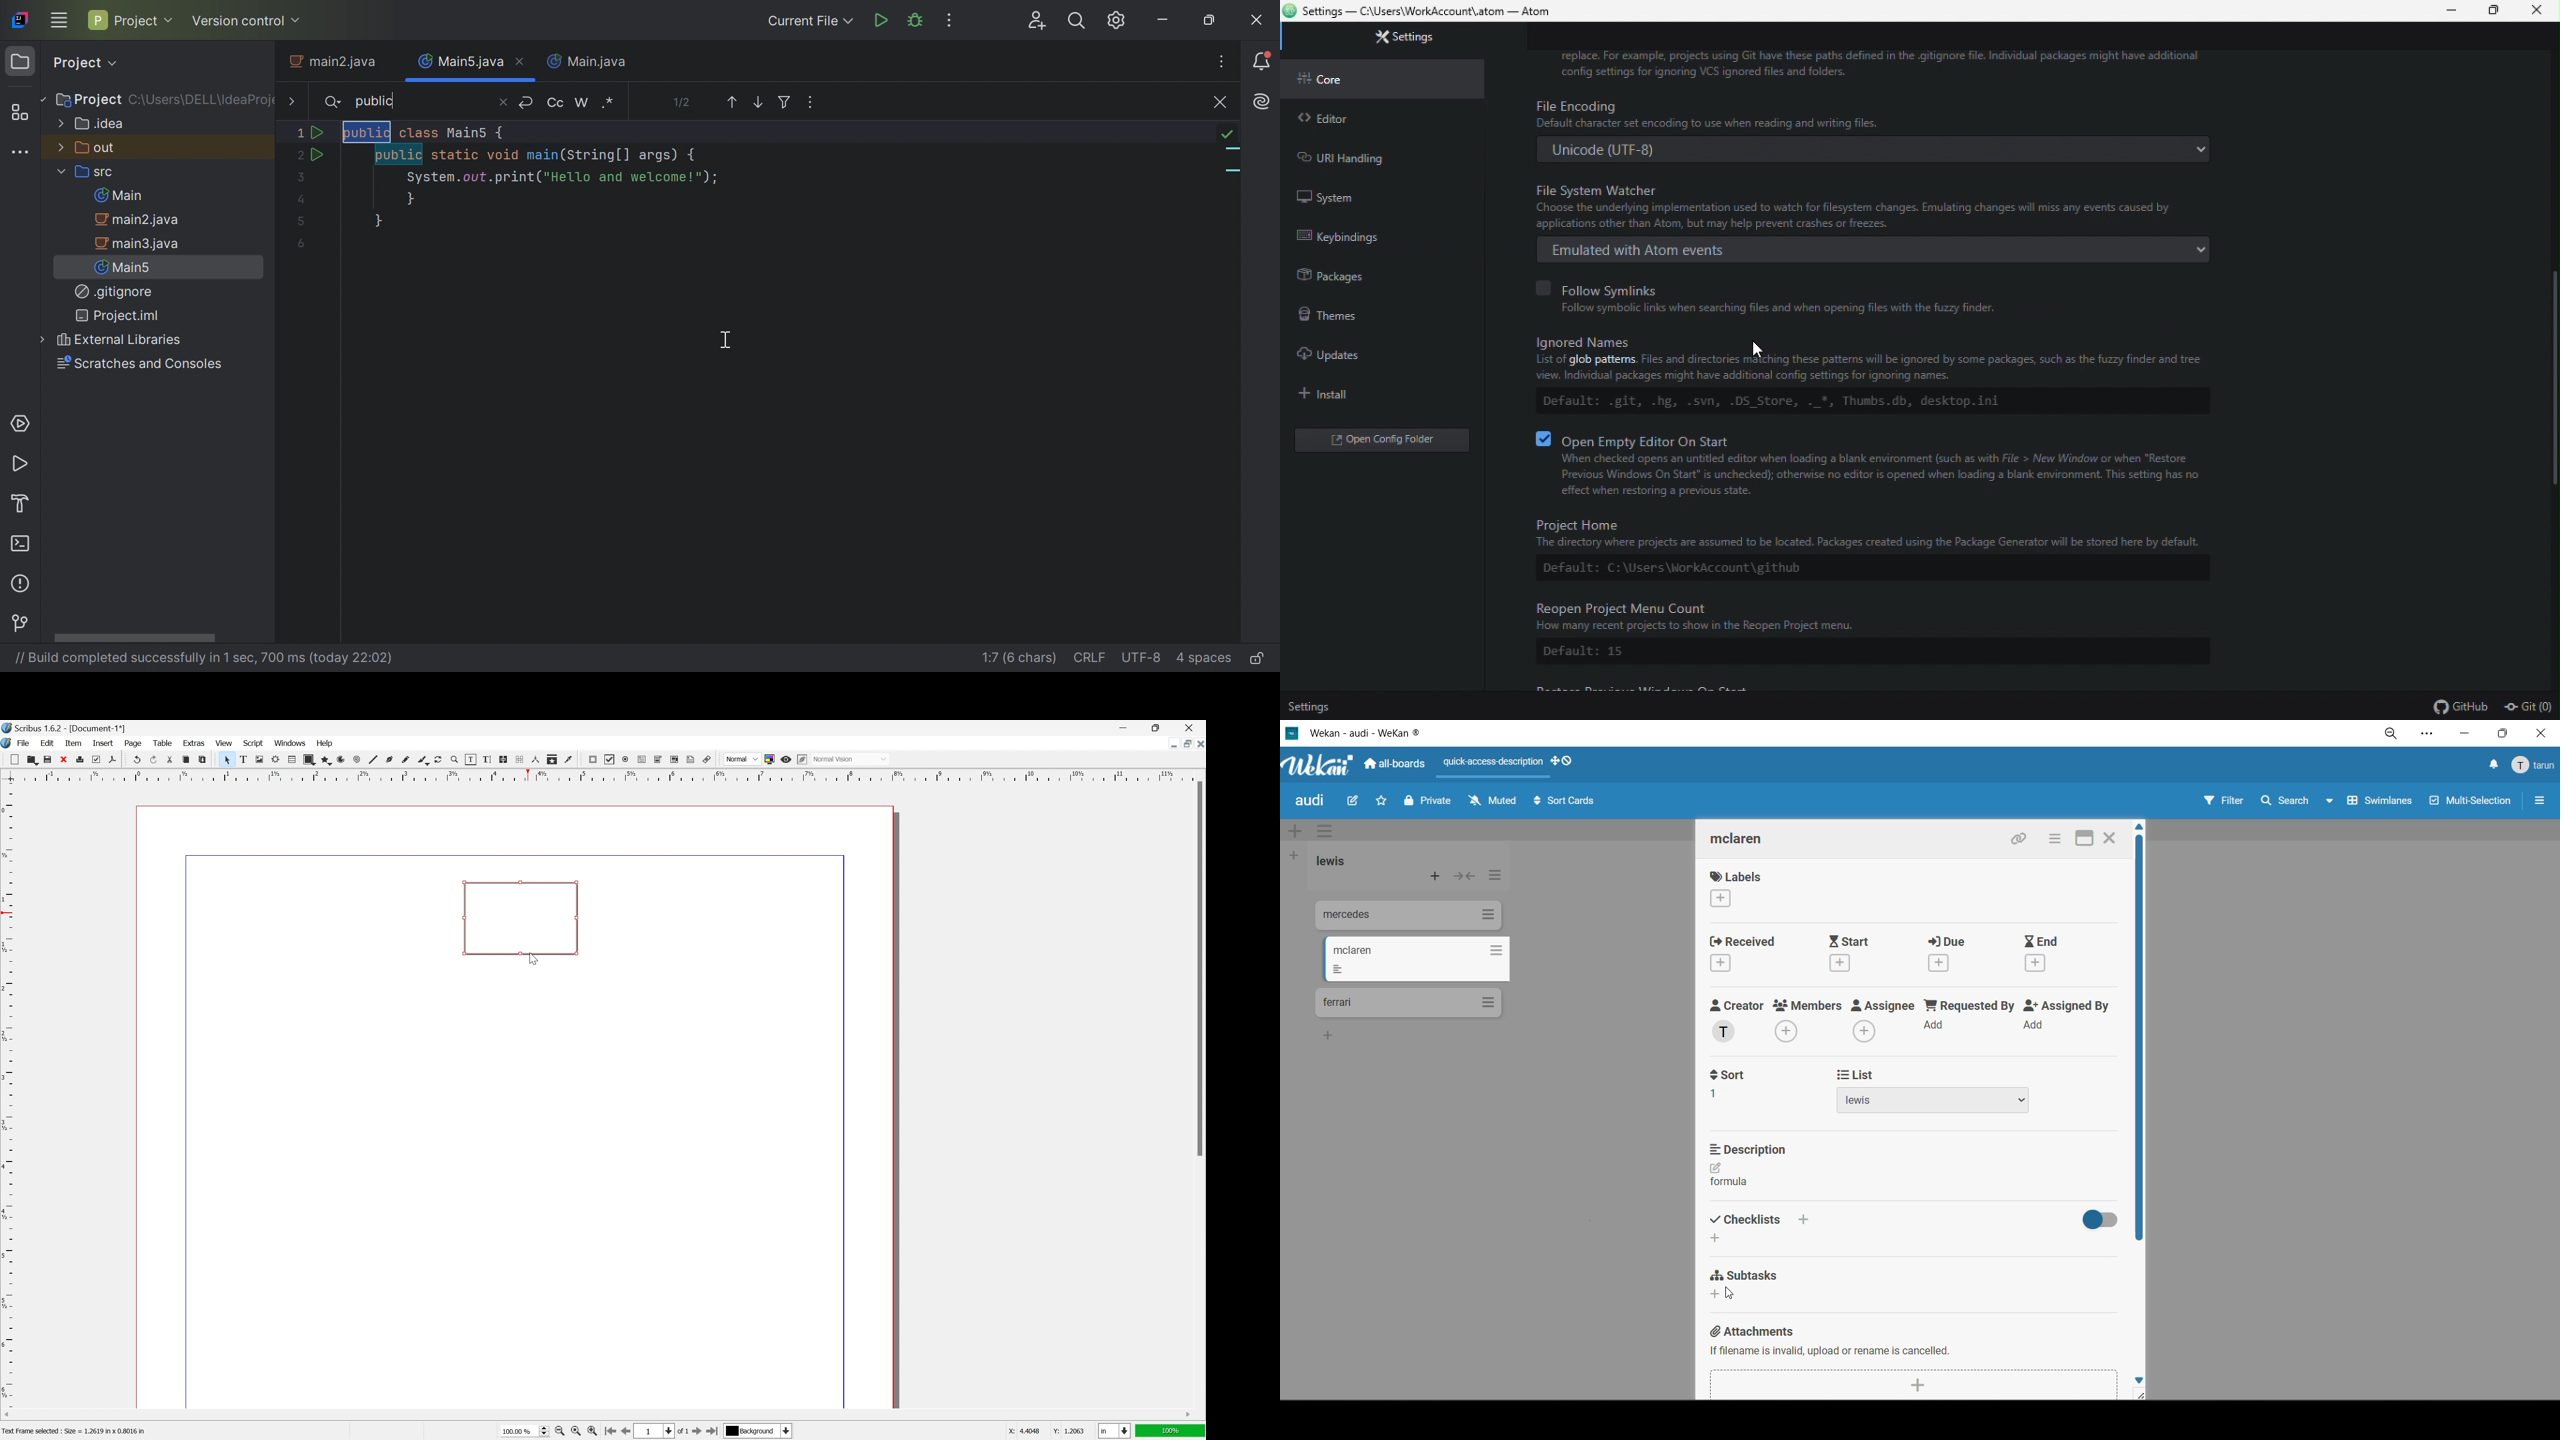 The width and height of the screenshot is (2576, 1456). What do you see at coordinates (80, 760) in the screenshot?
I see `print` at bounding box center [80, 760].